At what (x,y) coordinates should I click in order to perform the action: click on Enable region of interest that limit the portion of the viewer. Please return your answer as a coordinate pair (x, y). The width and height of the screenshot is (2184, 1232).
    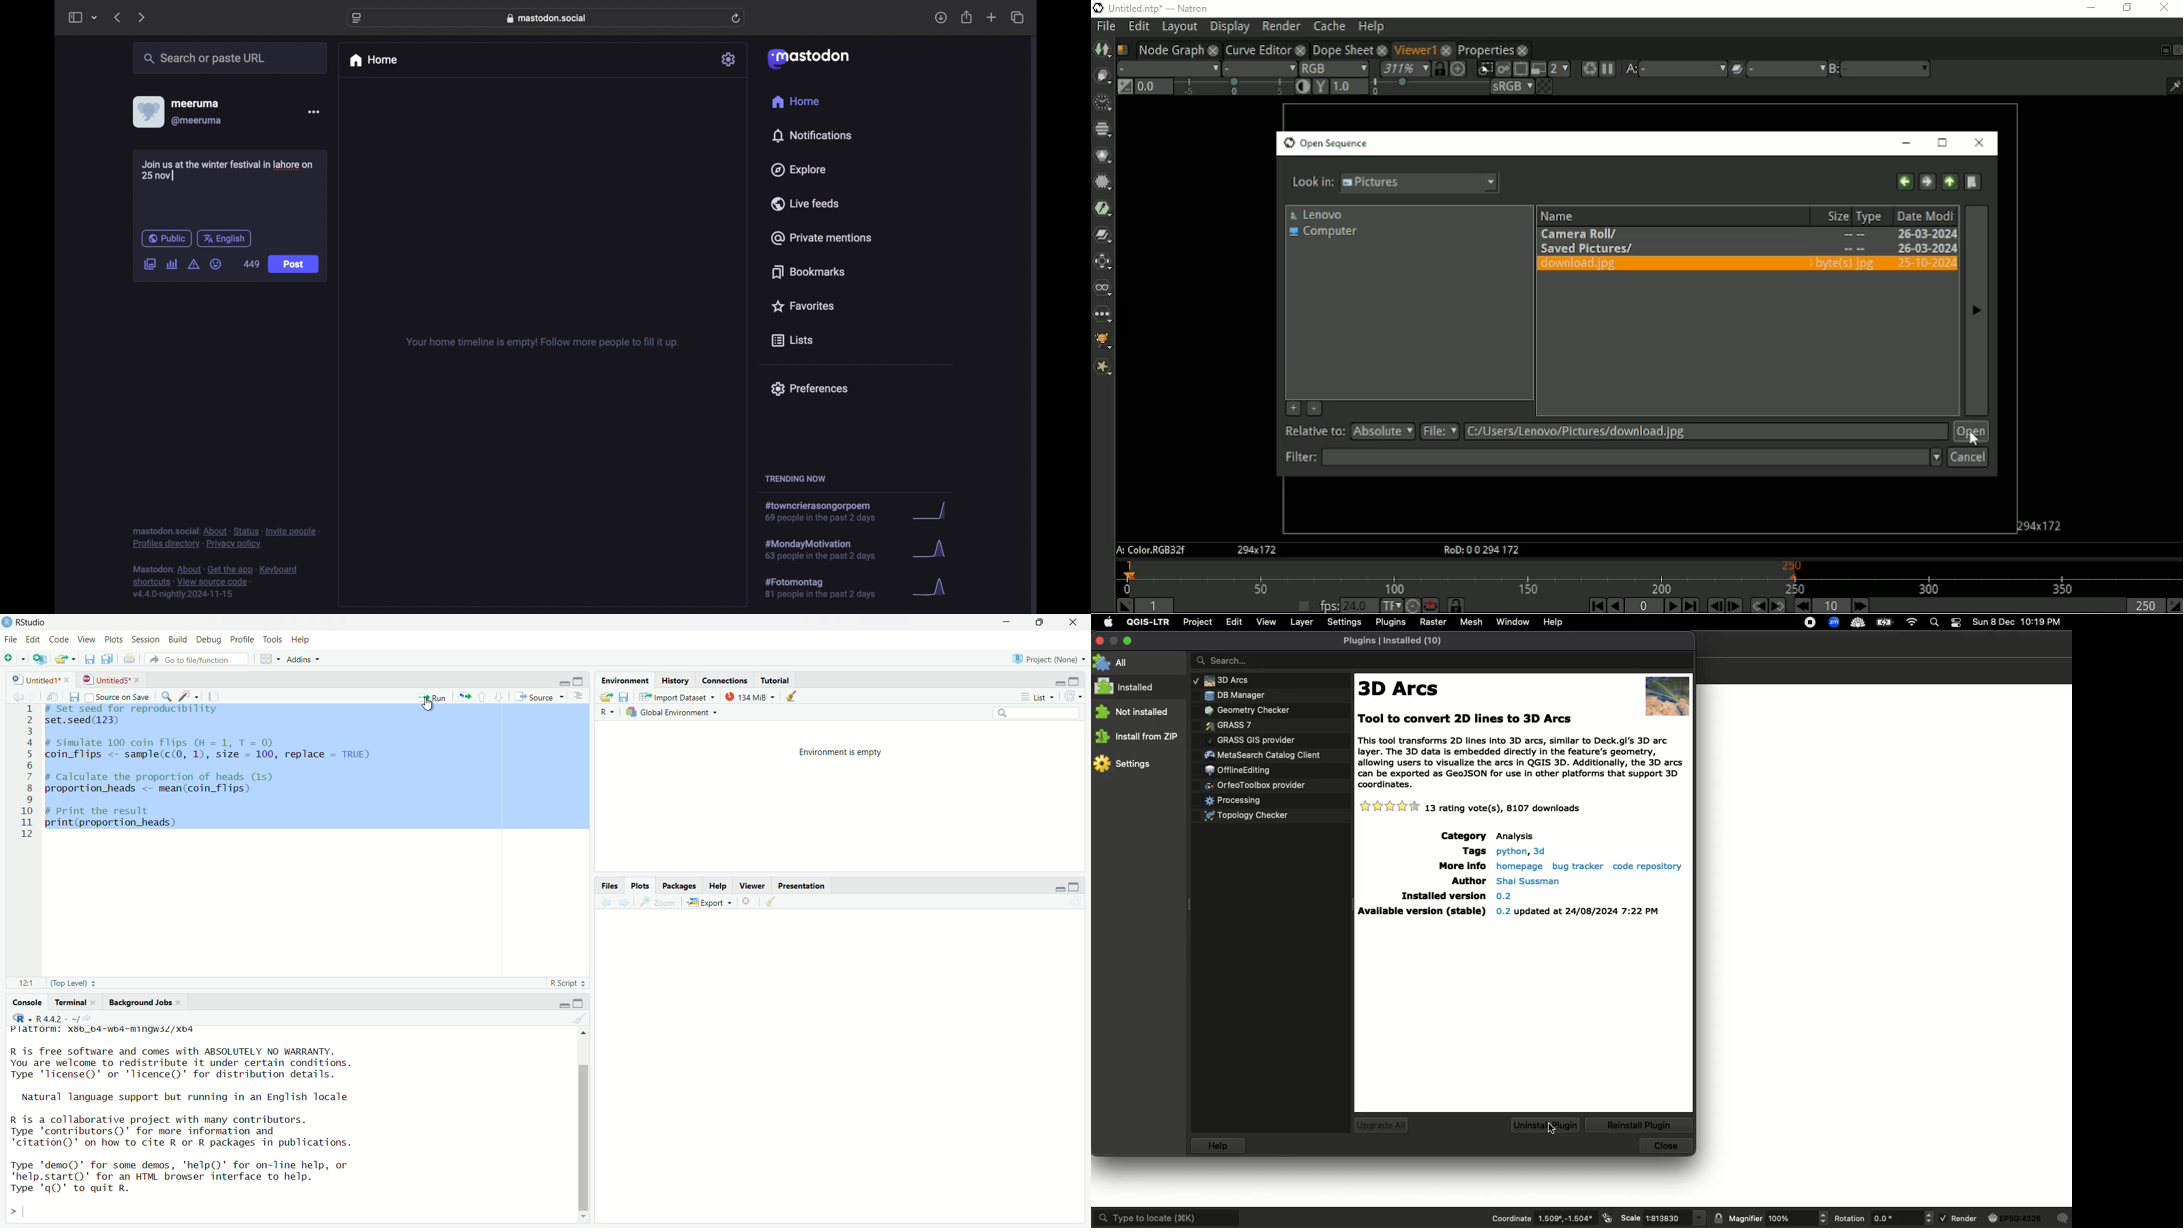
    Looking at the image, I should click on (1520, 69).